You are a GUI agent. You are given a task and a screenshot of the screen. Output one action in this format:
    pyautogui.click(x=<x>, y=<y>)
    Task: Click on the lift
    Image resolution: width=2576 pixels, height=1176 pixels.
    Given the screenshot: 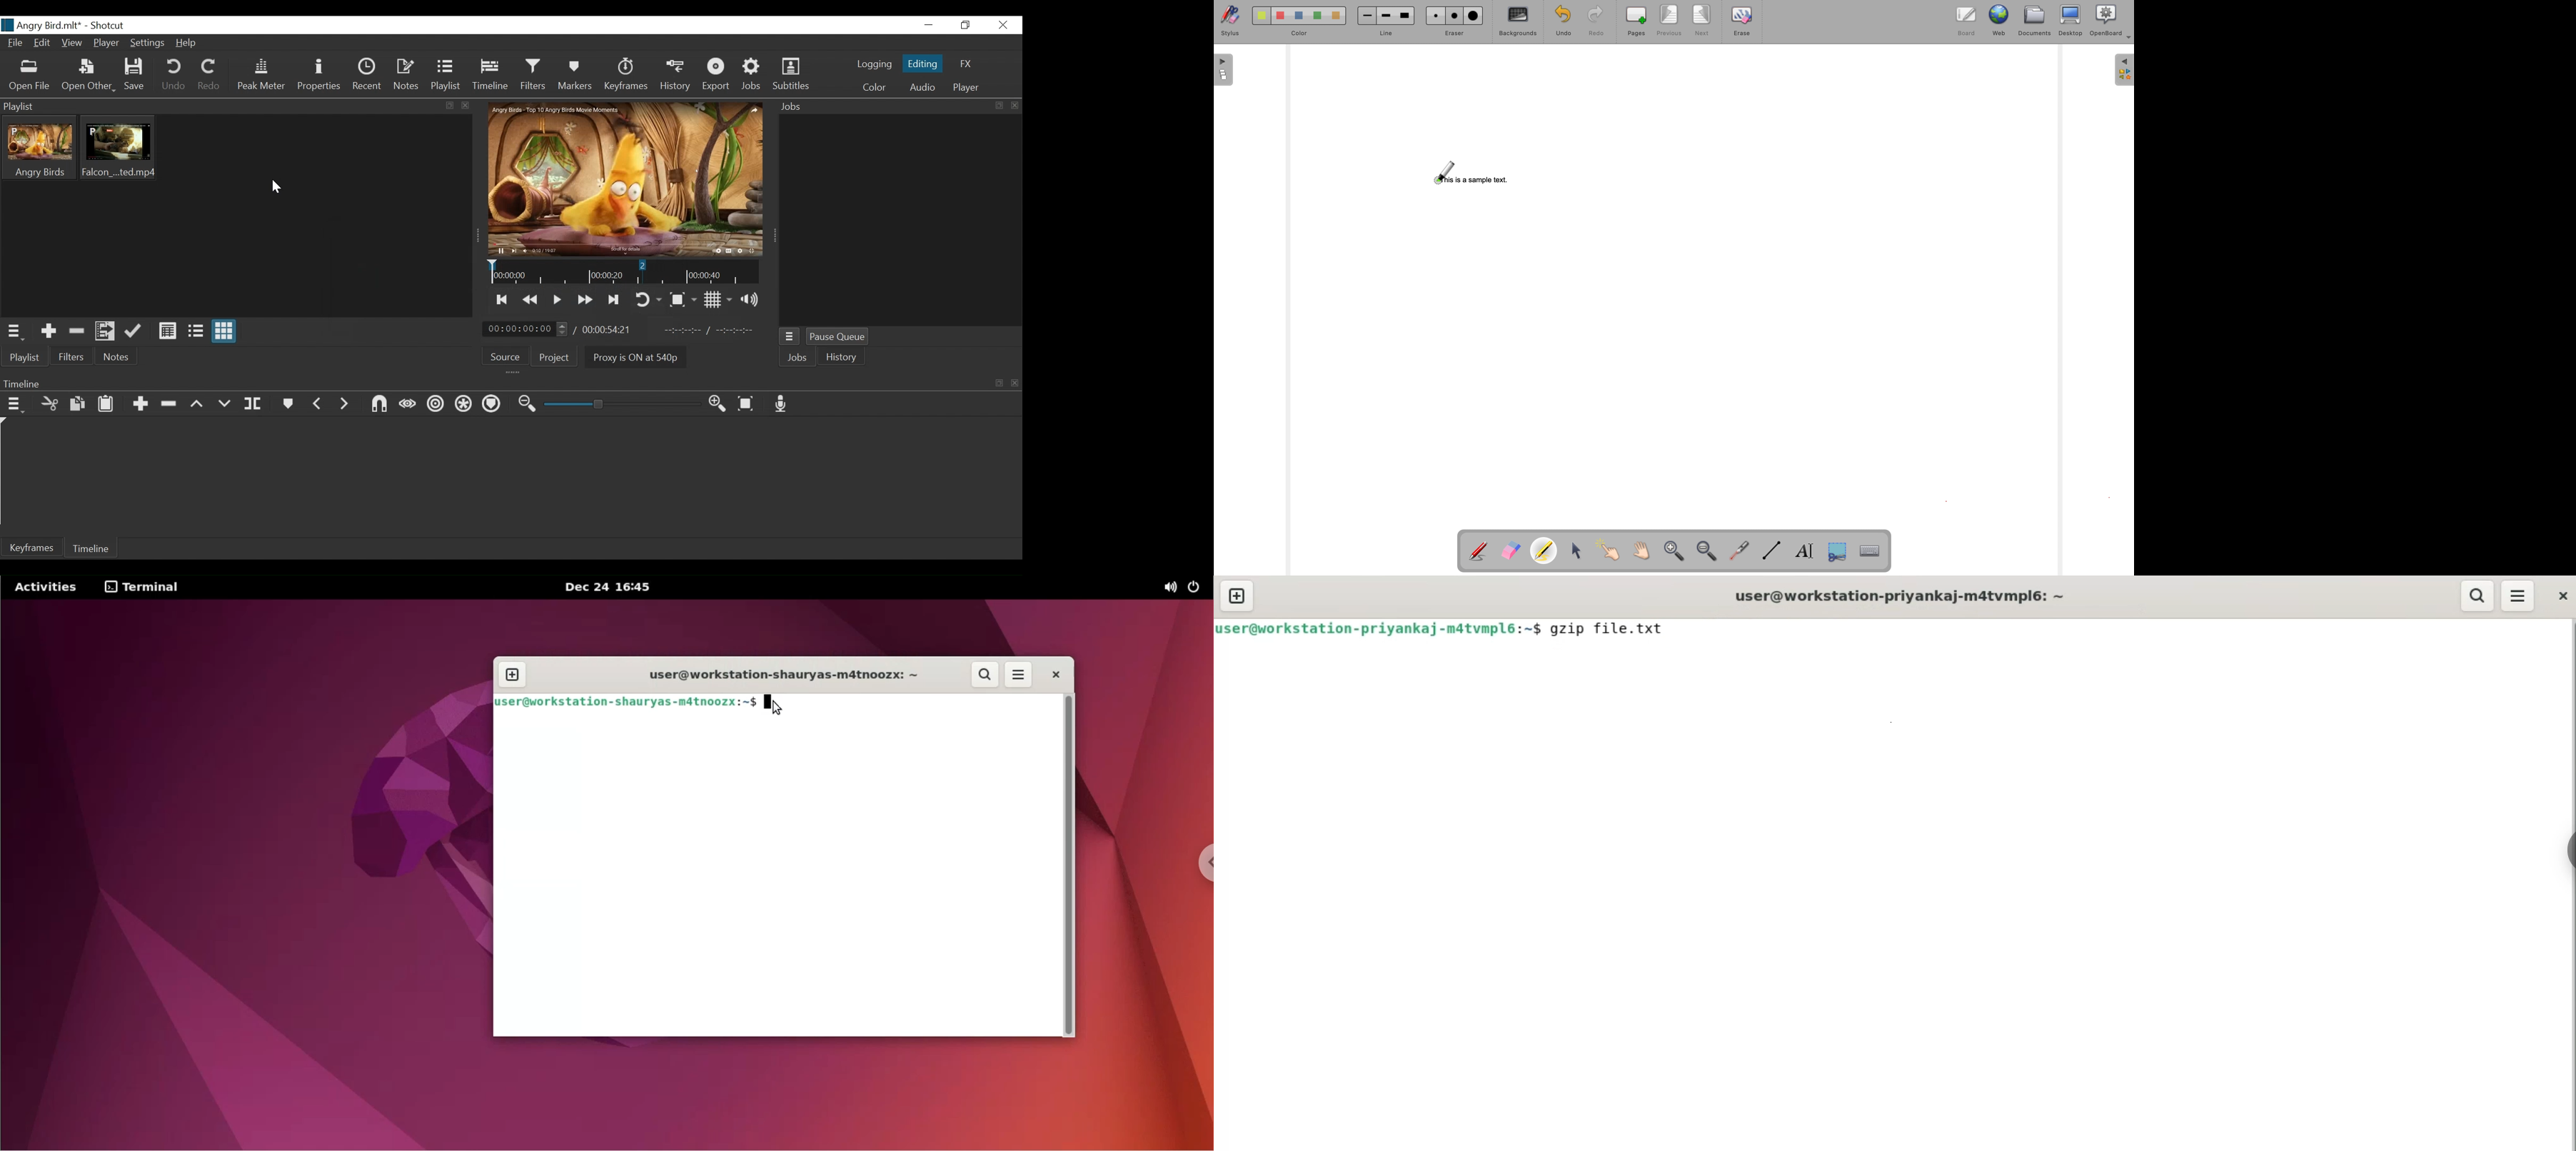 What is the action you would take?
    pyautogui.click(x=196, y=404)
    